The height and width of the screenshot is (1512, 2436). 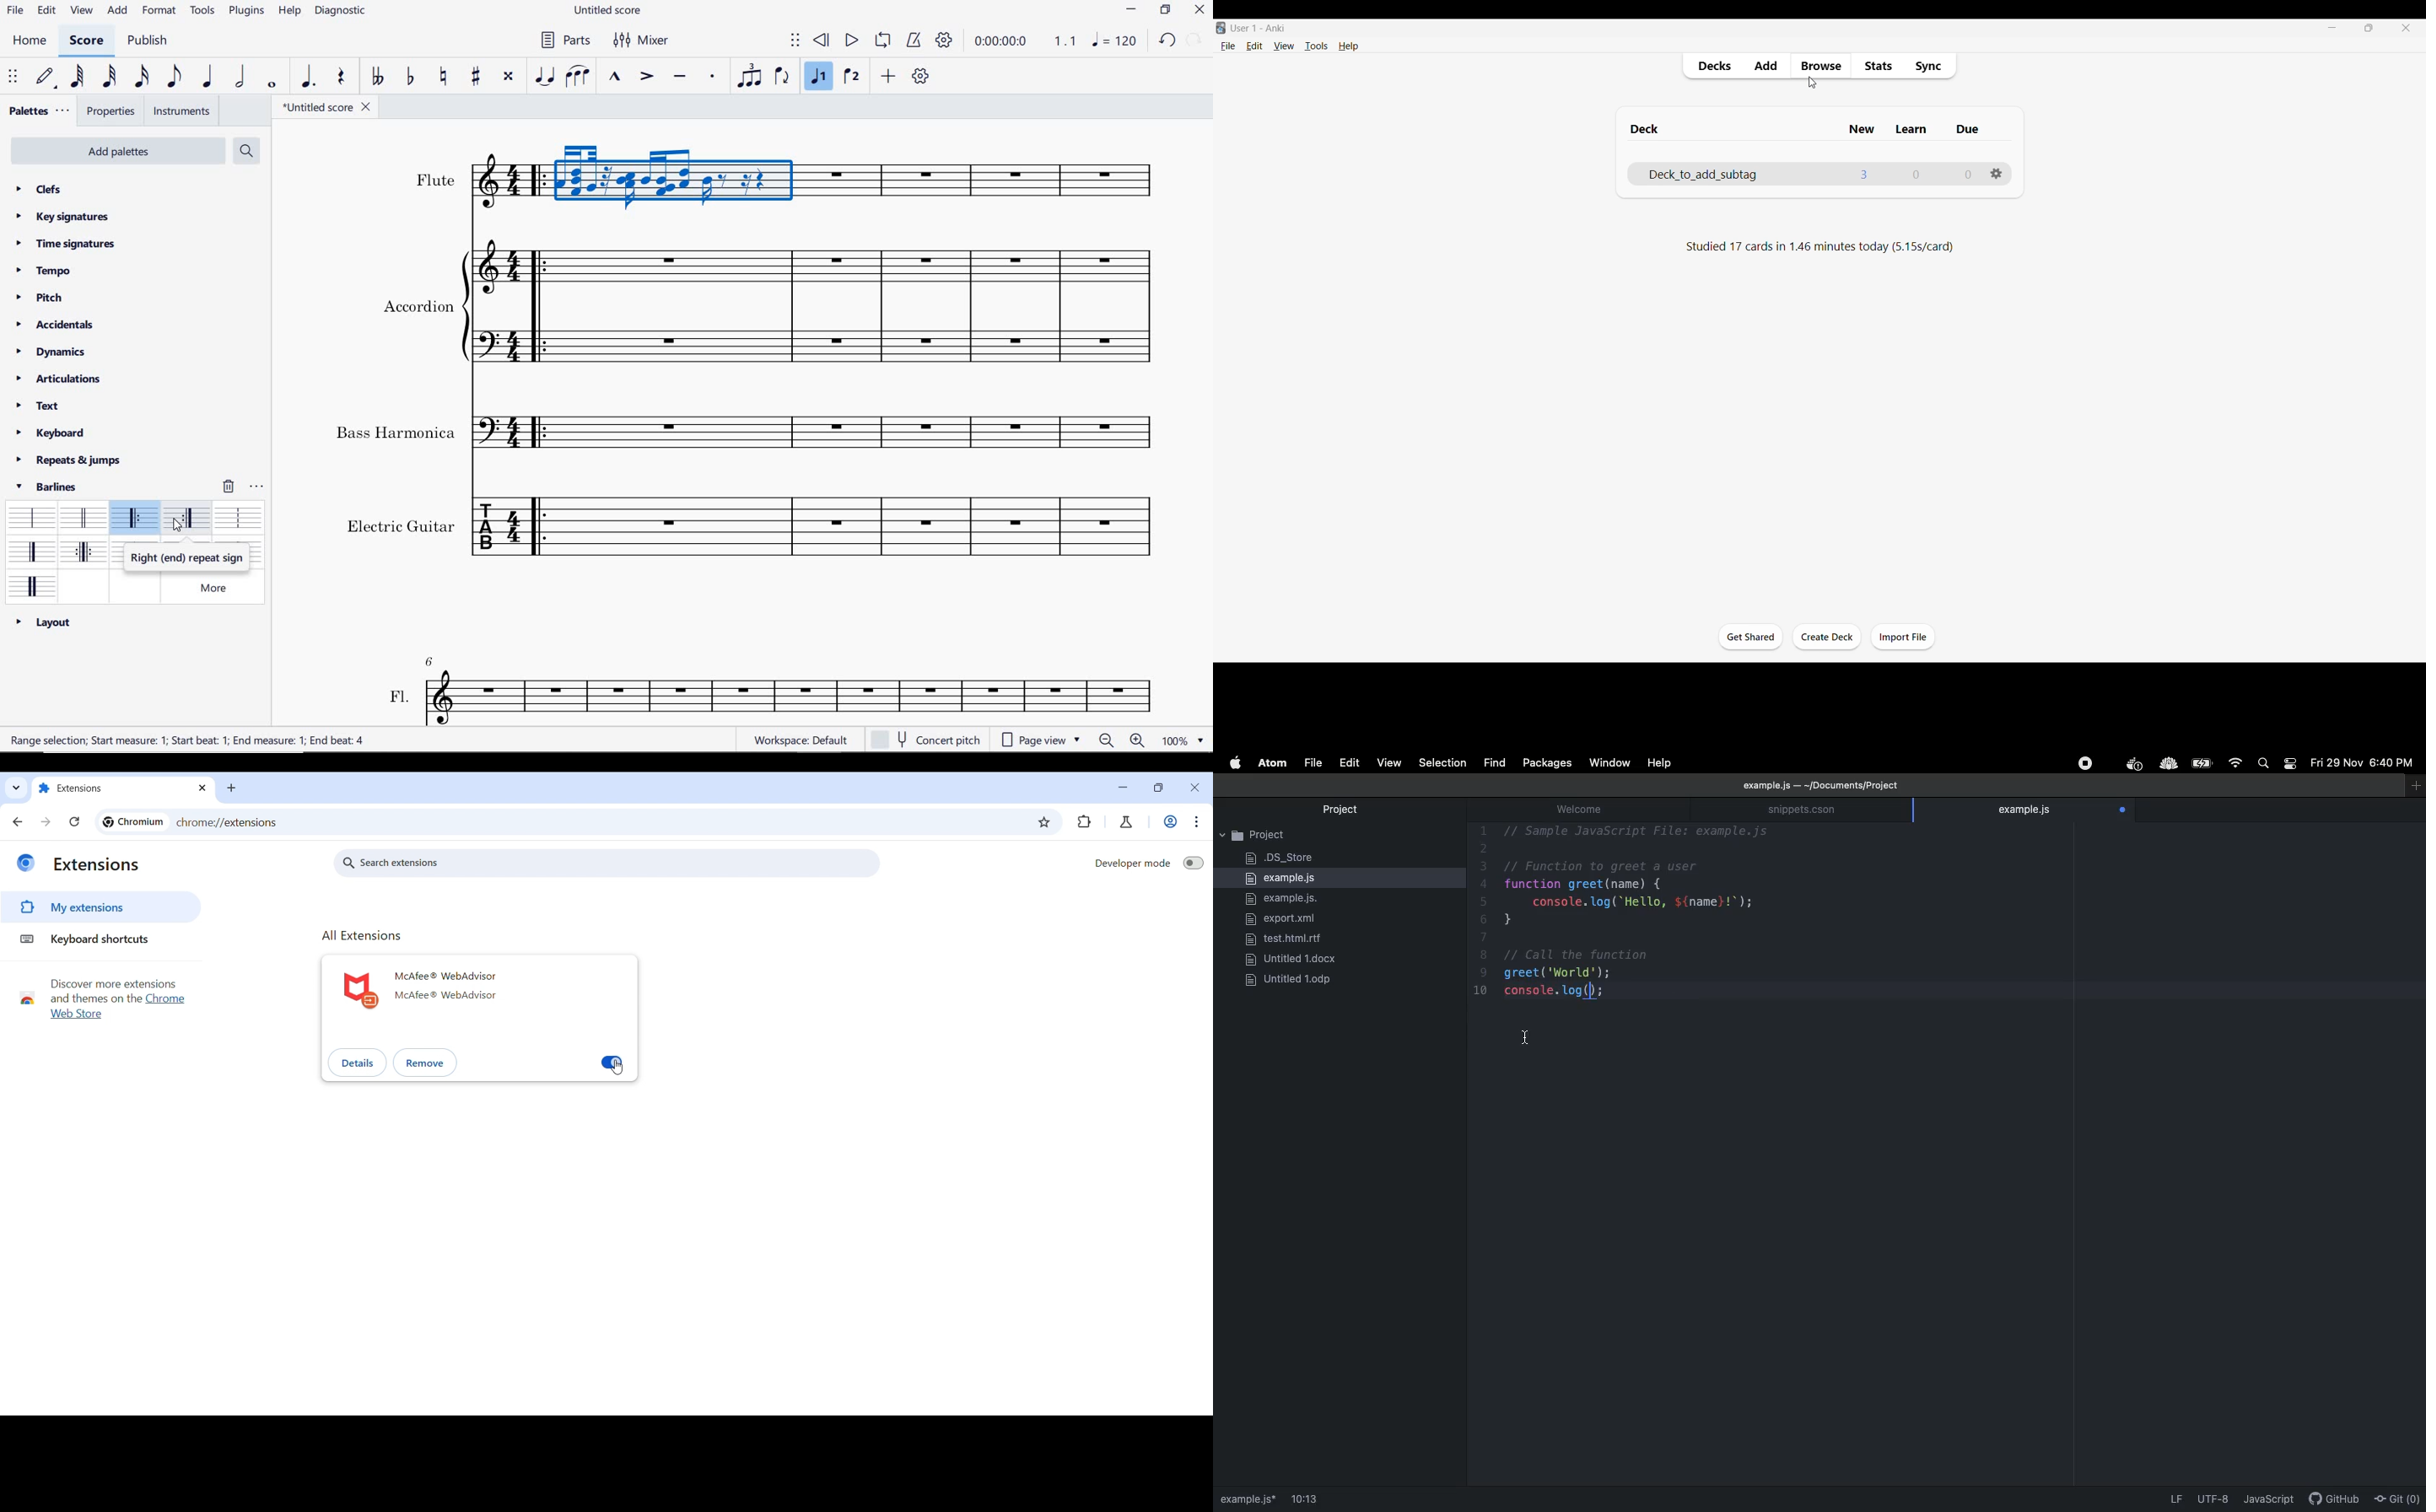 I want to click on File, so click(x=1313, y=763).